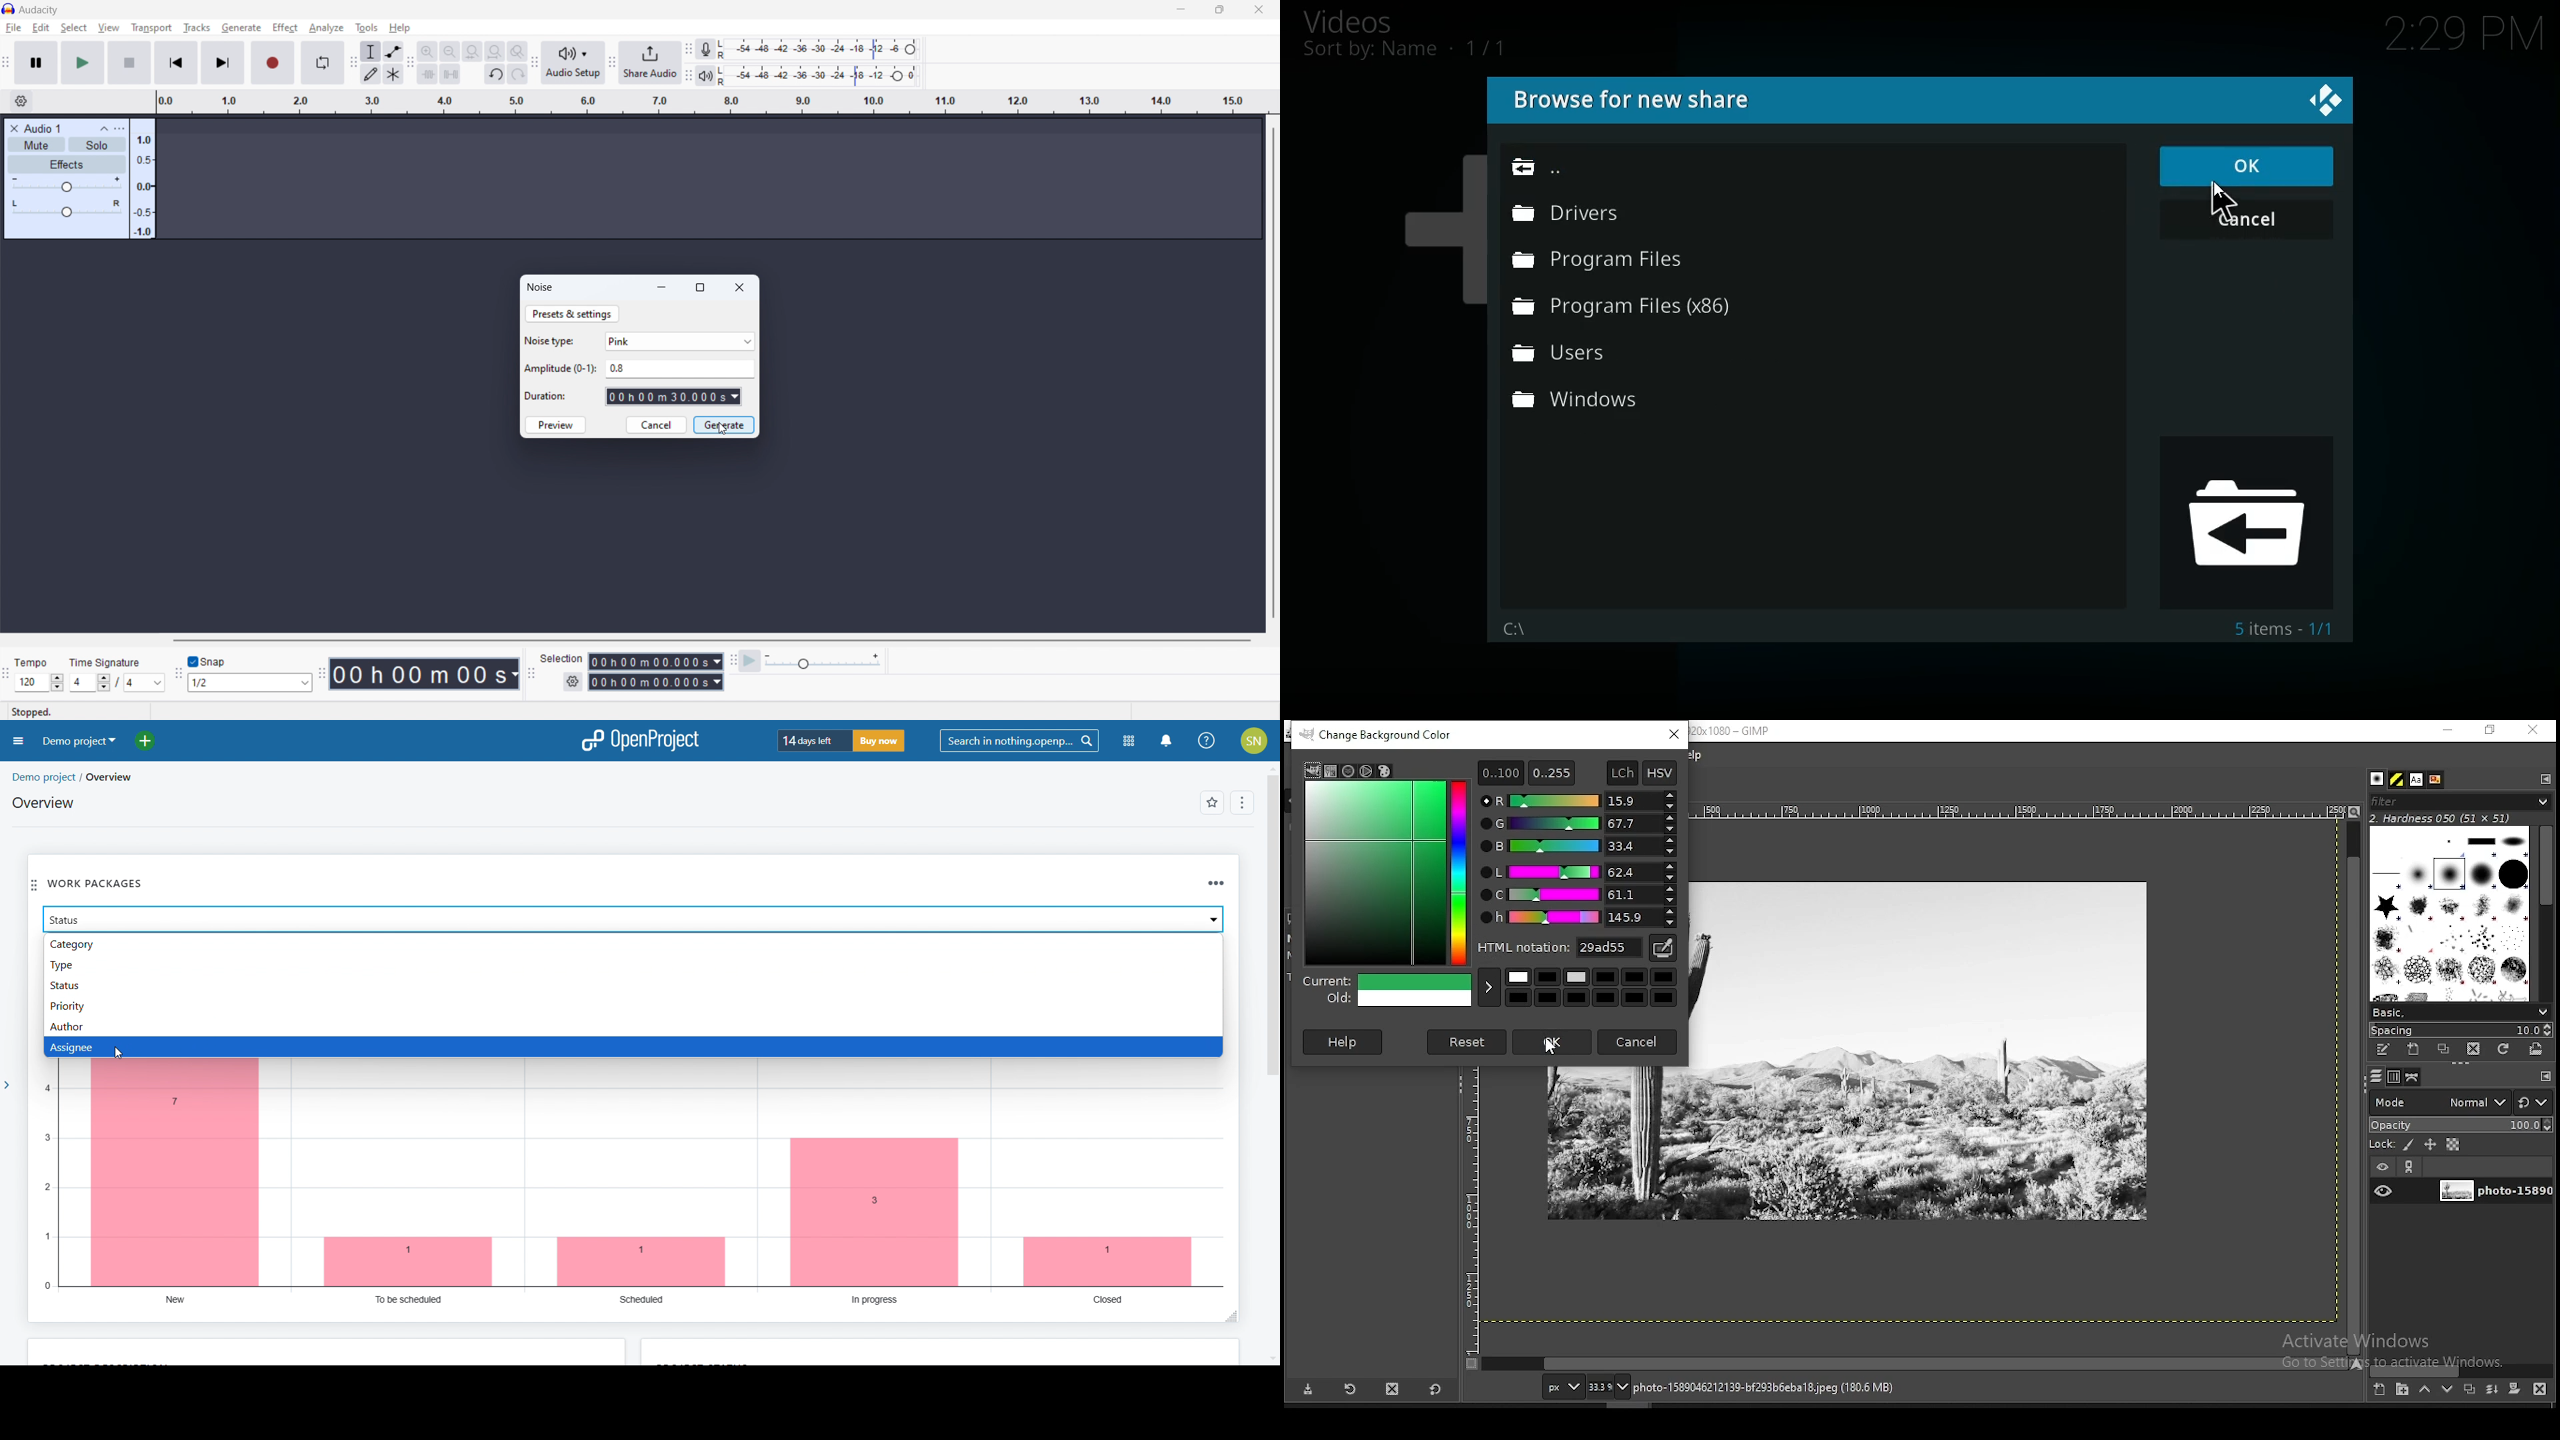  I want to click on Time signature, so click(107, 661).